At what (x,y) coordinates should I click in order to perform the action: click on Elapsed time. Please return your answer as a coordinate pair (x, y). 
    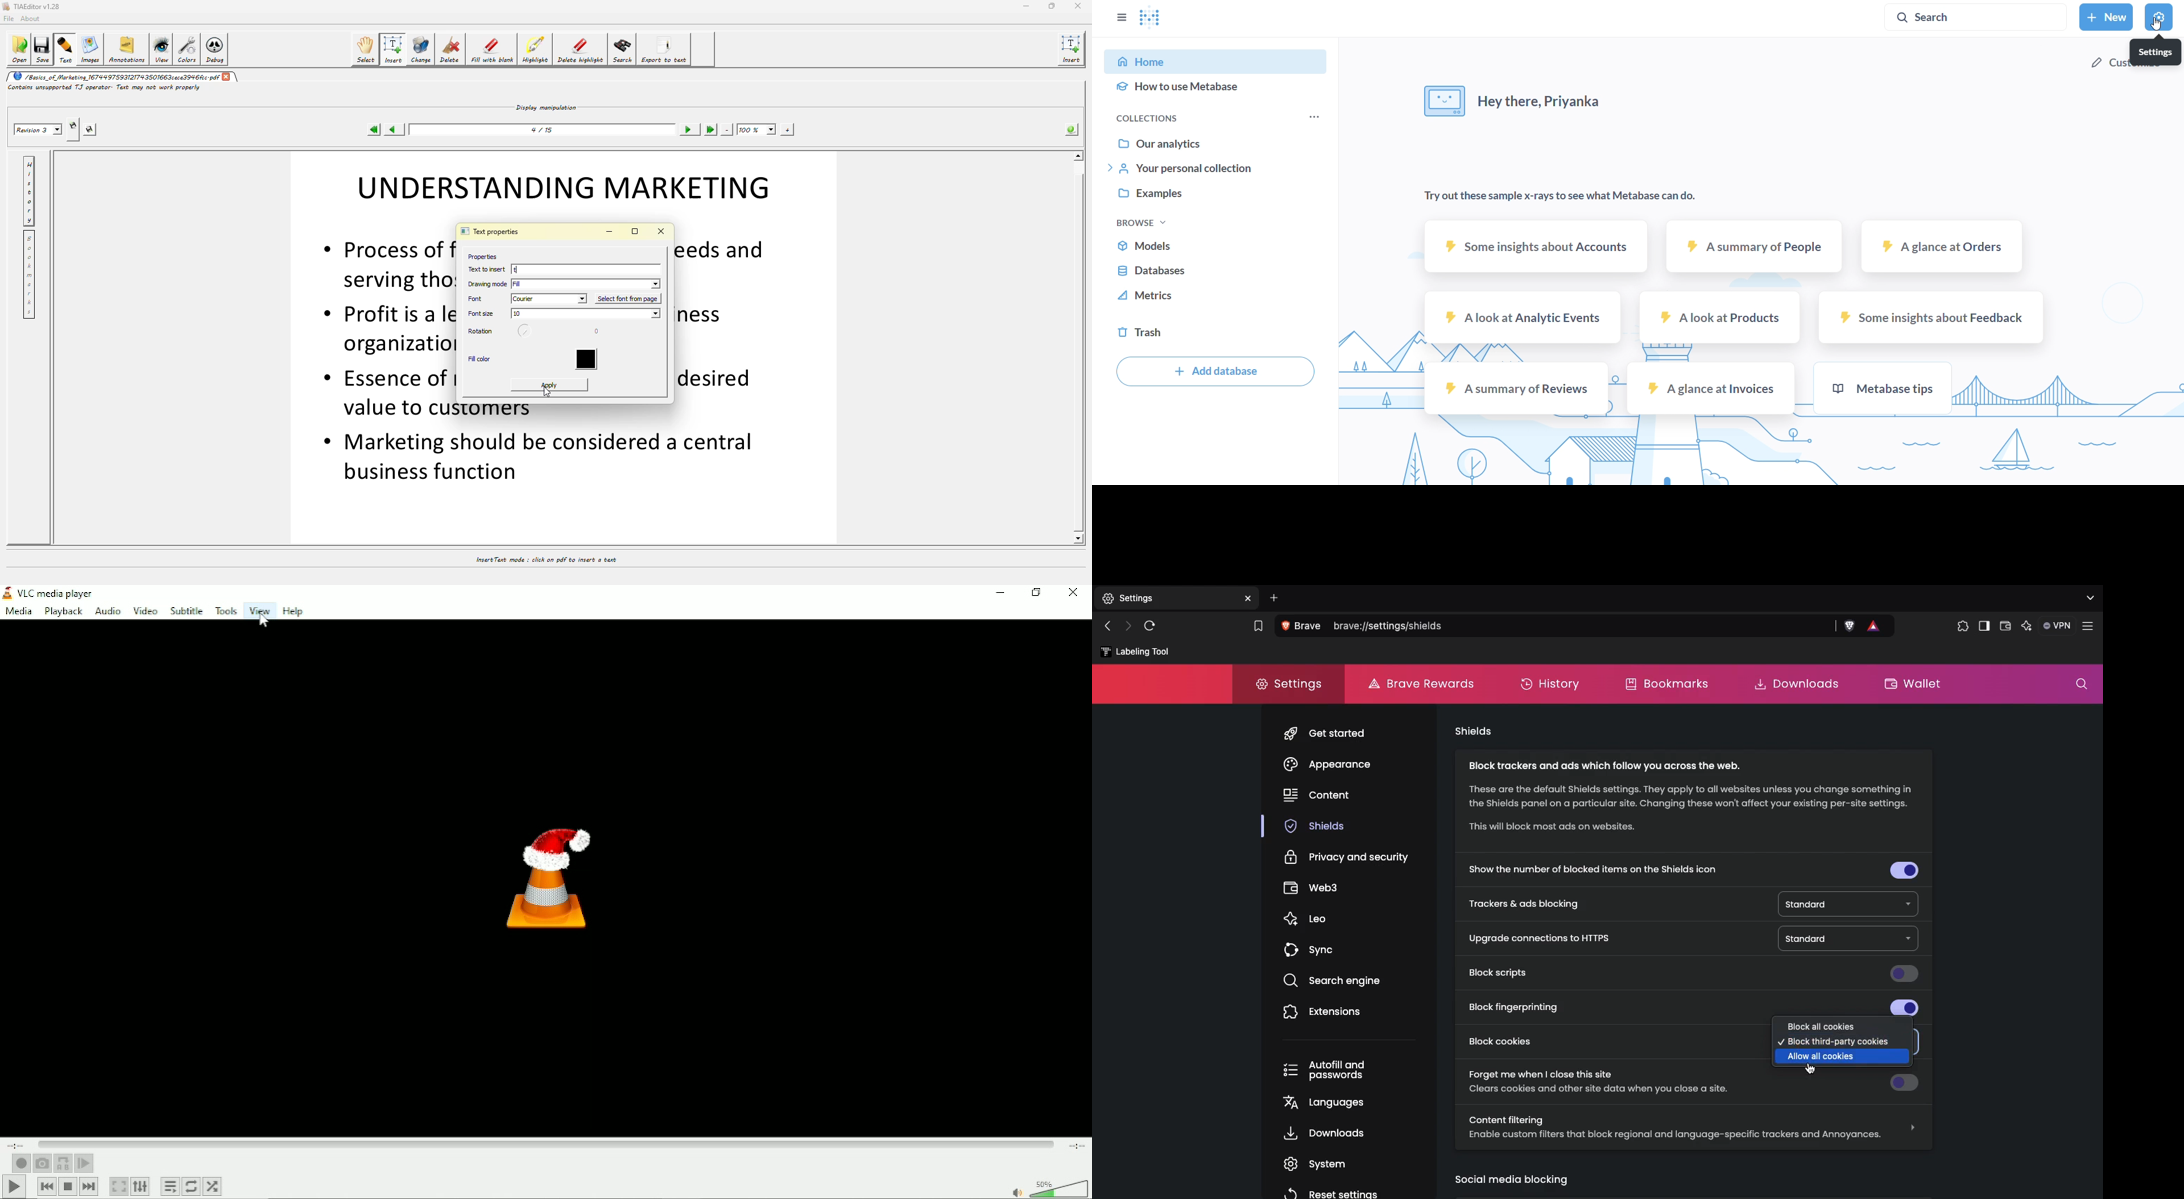
    Looking at the image, I should click on (19, 1143).